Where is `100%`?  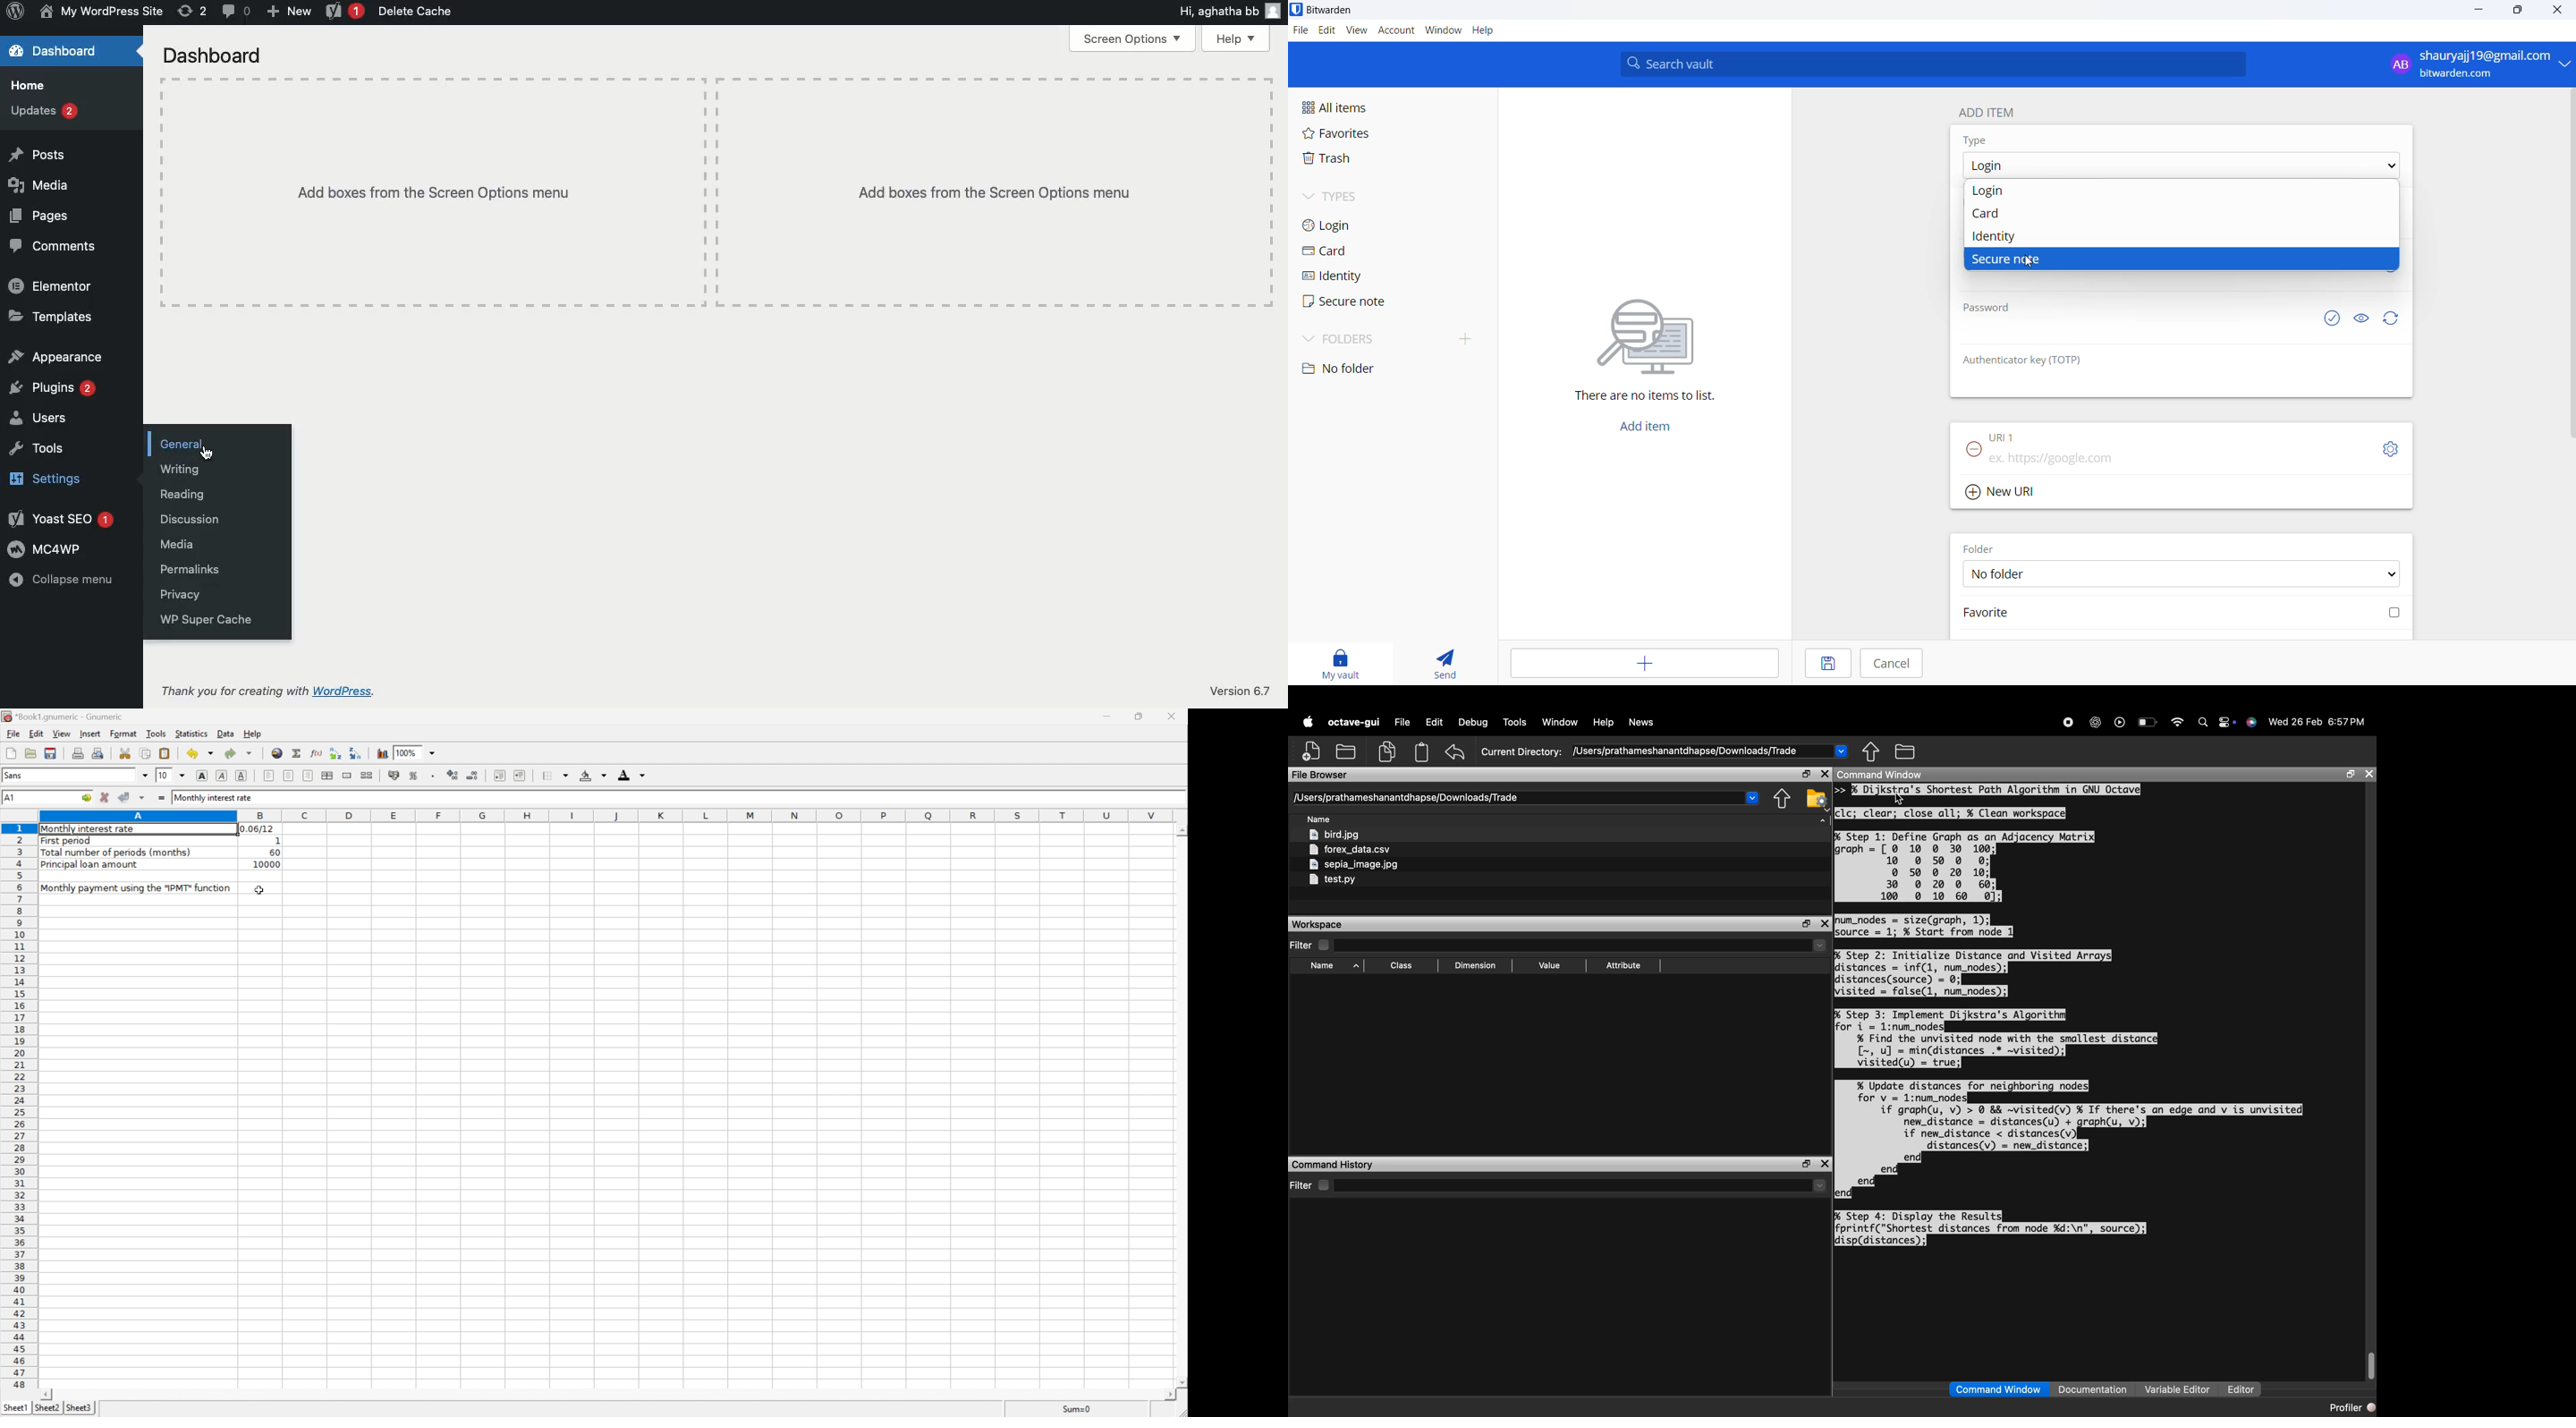
100% is located at coordinates (406, 752).